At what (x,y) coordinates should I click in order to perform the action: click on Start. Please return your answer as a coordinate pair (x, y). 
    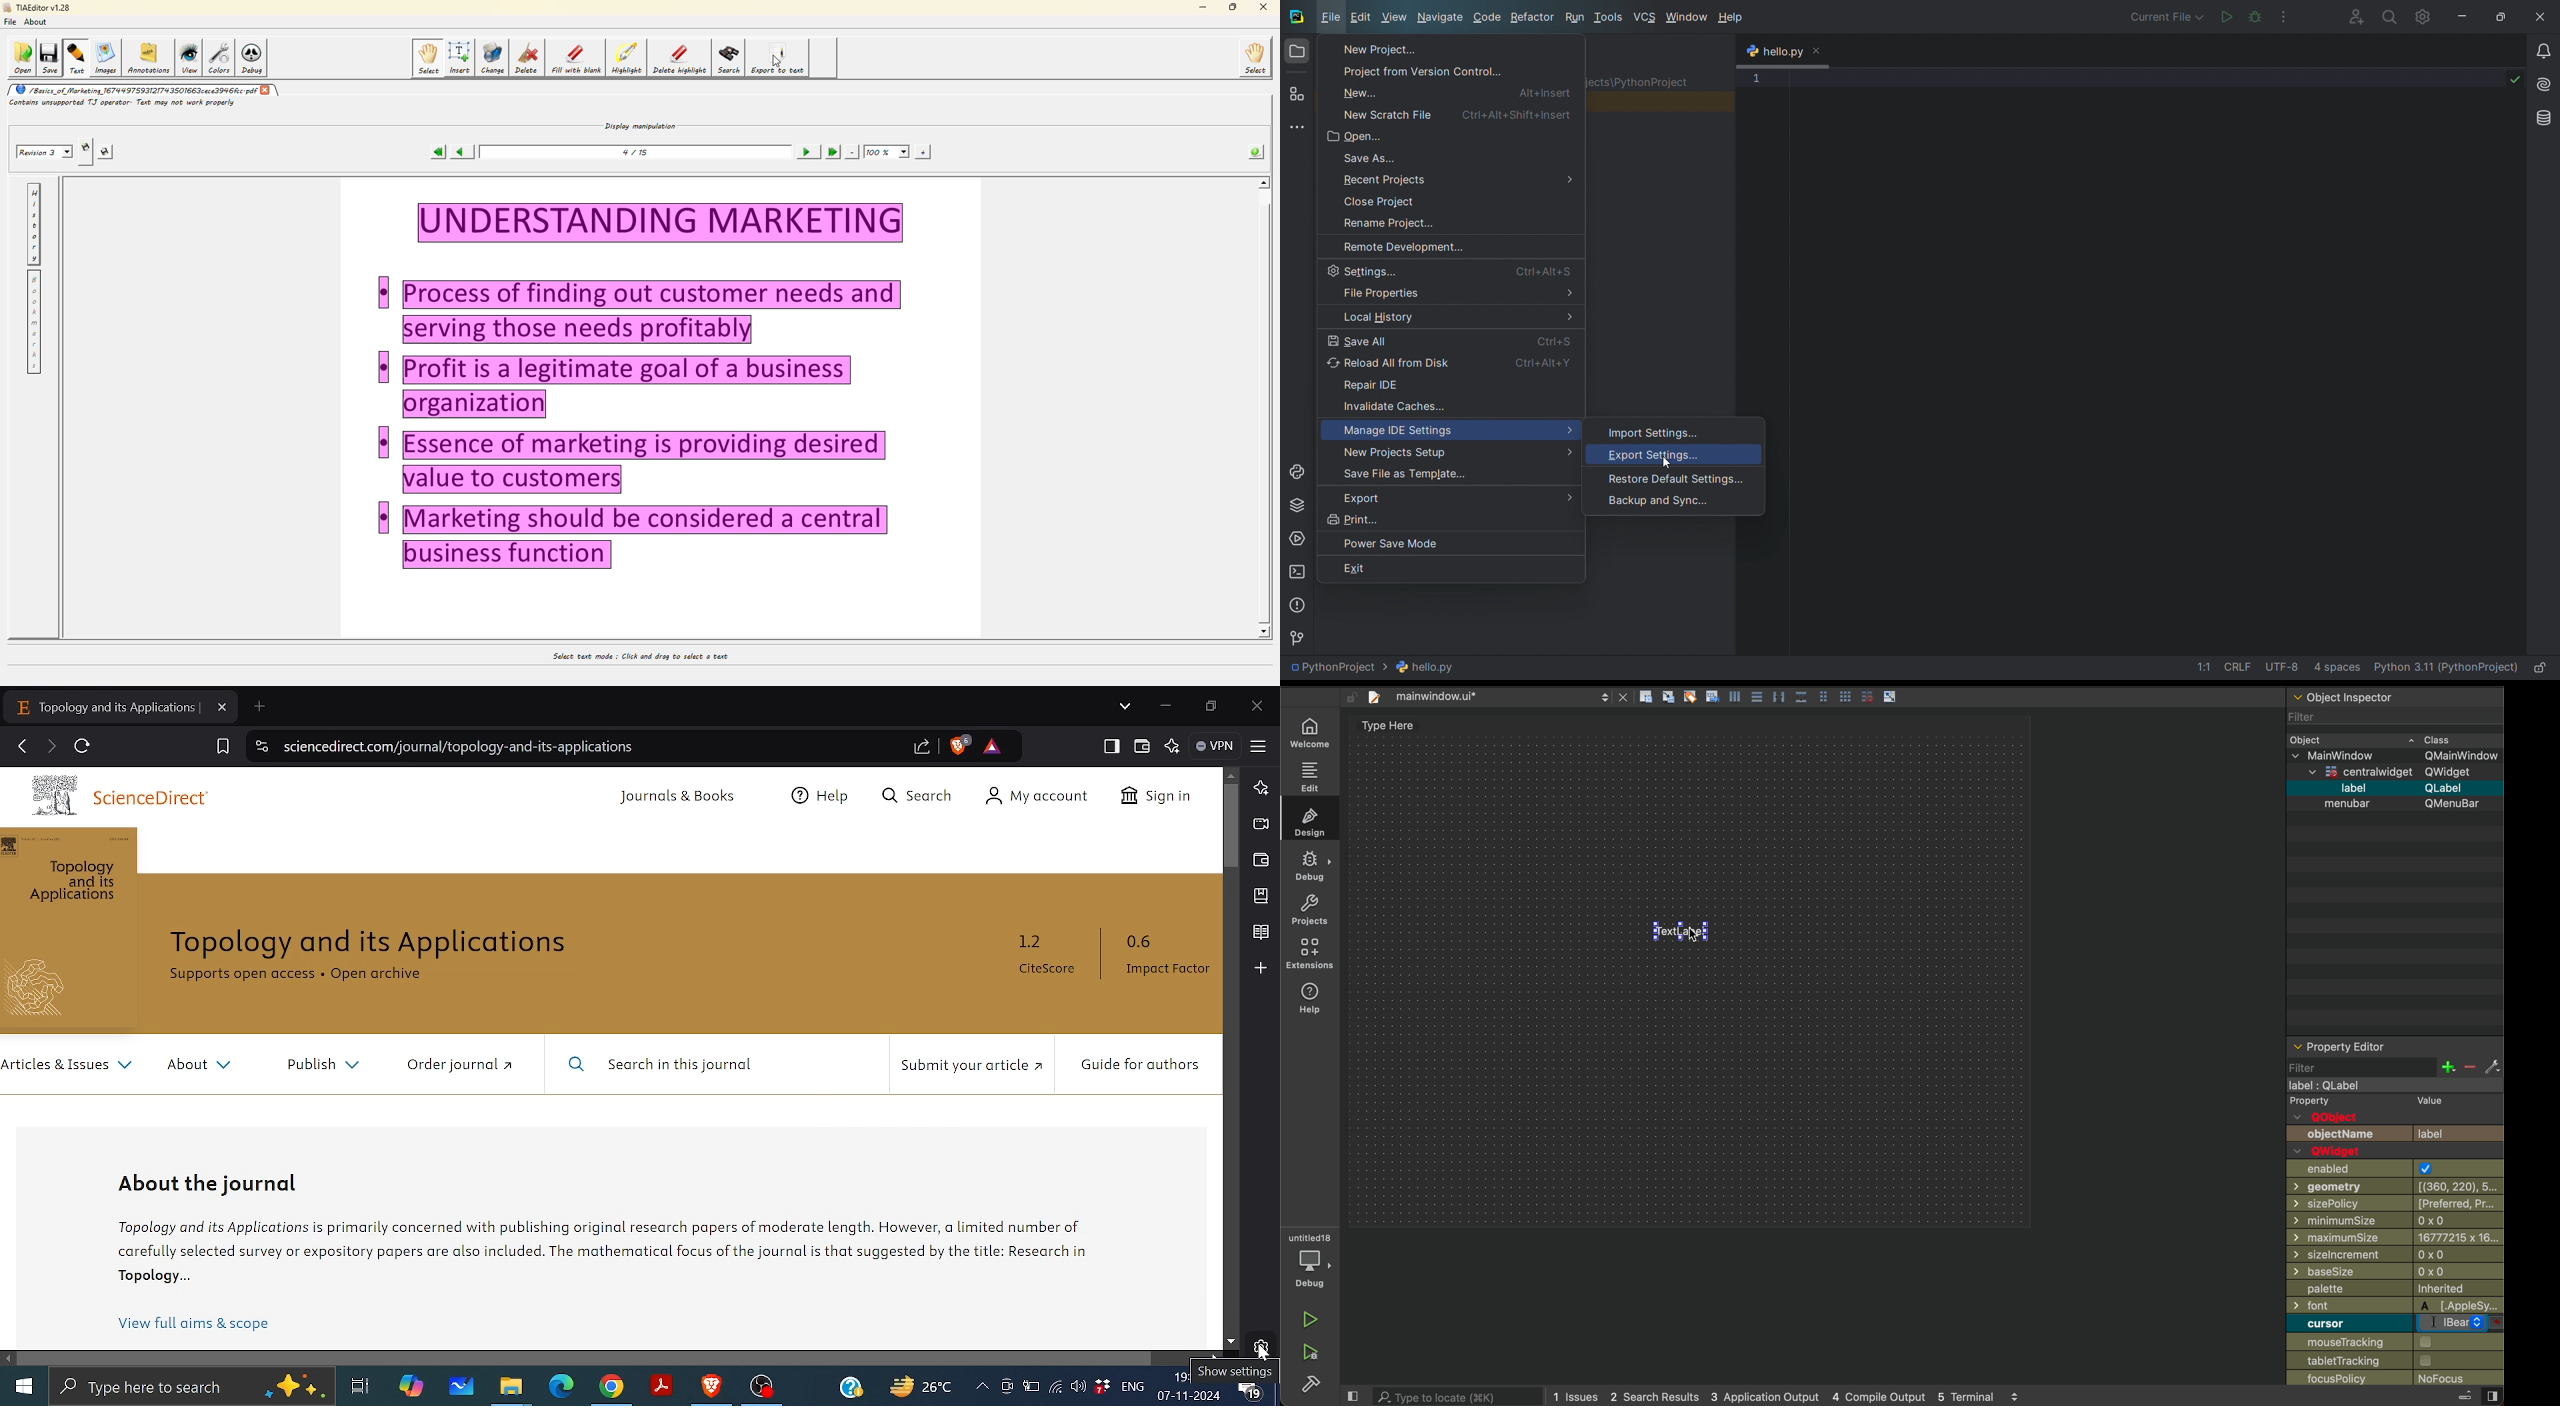
    Looking at the image, I should click on (22, 1384).